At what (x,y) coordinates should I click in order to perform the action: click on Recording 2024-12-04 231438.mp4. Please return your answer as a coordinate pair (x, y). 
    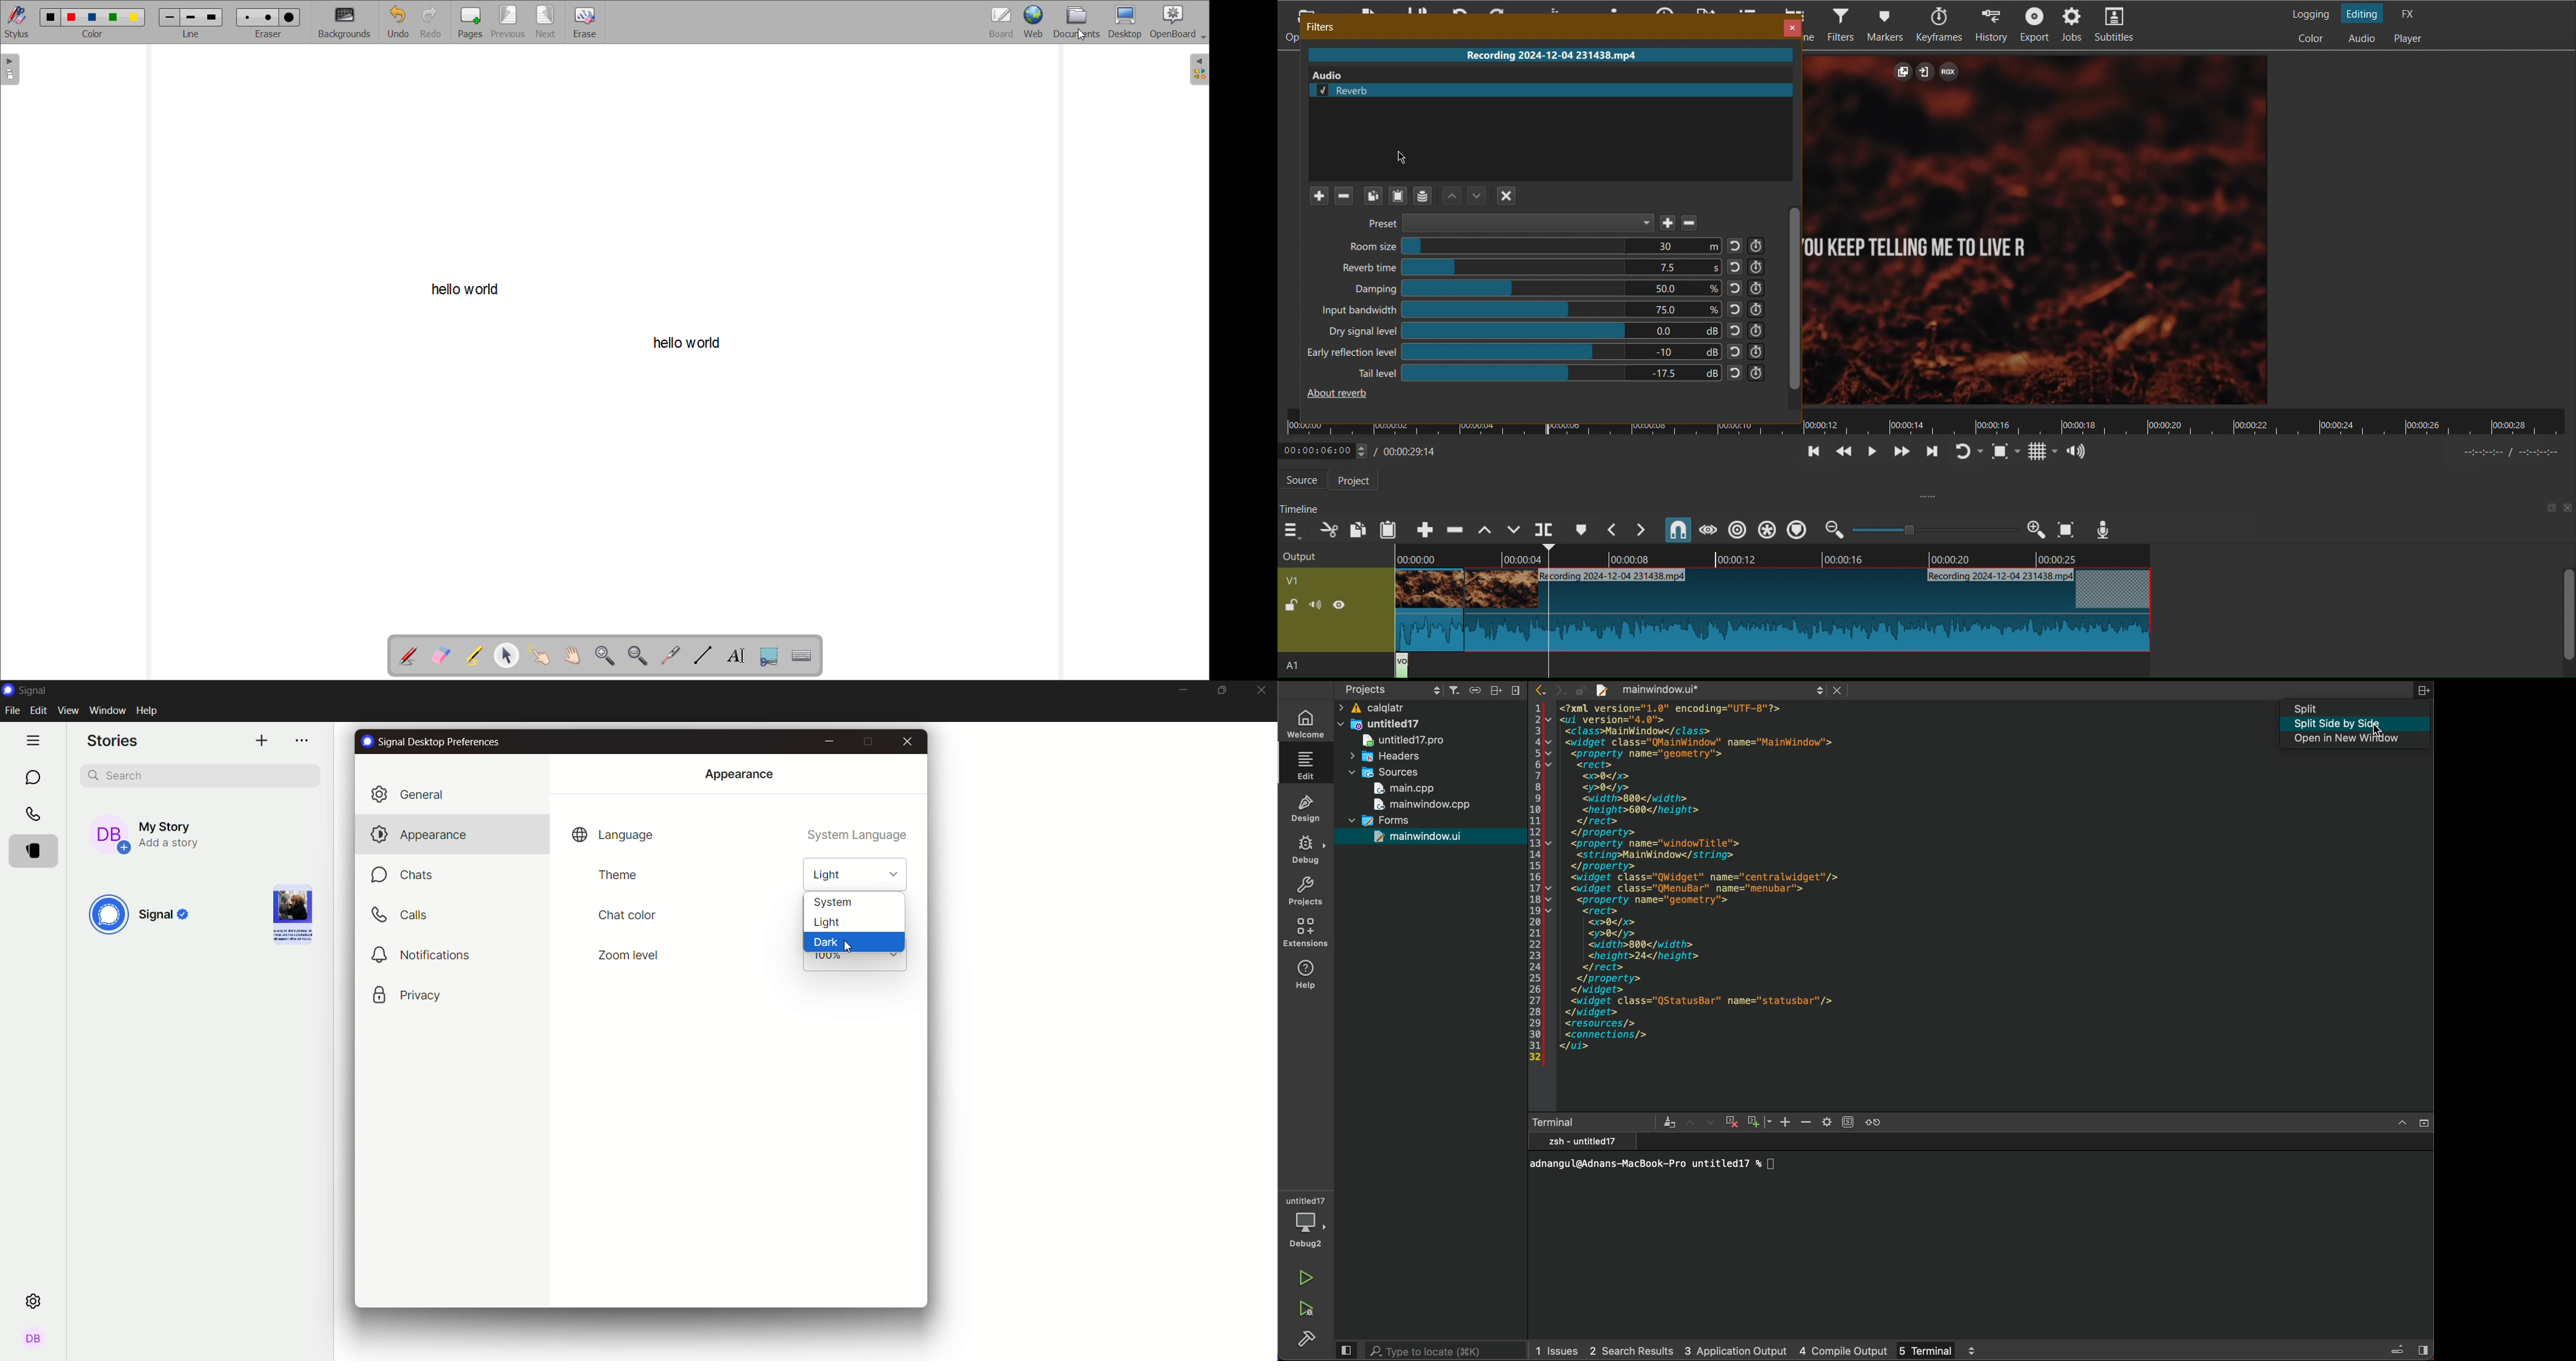
    Looking at the image, I should click on (1546, 54).